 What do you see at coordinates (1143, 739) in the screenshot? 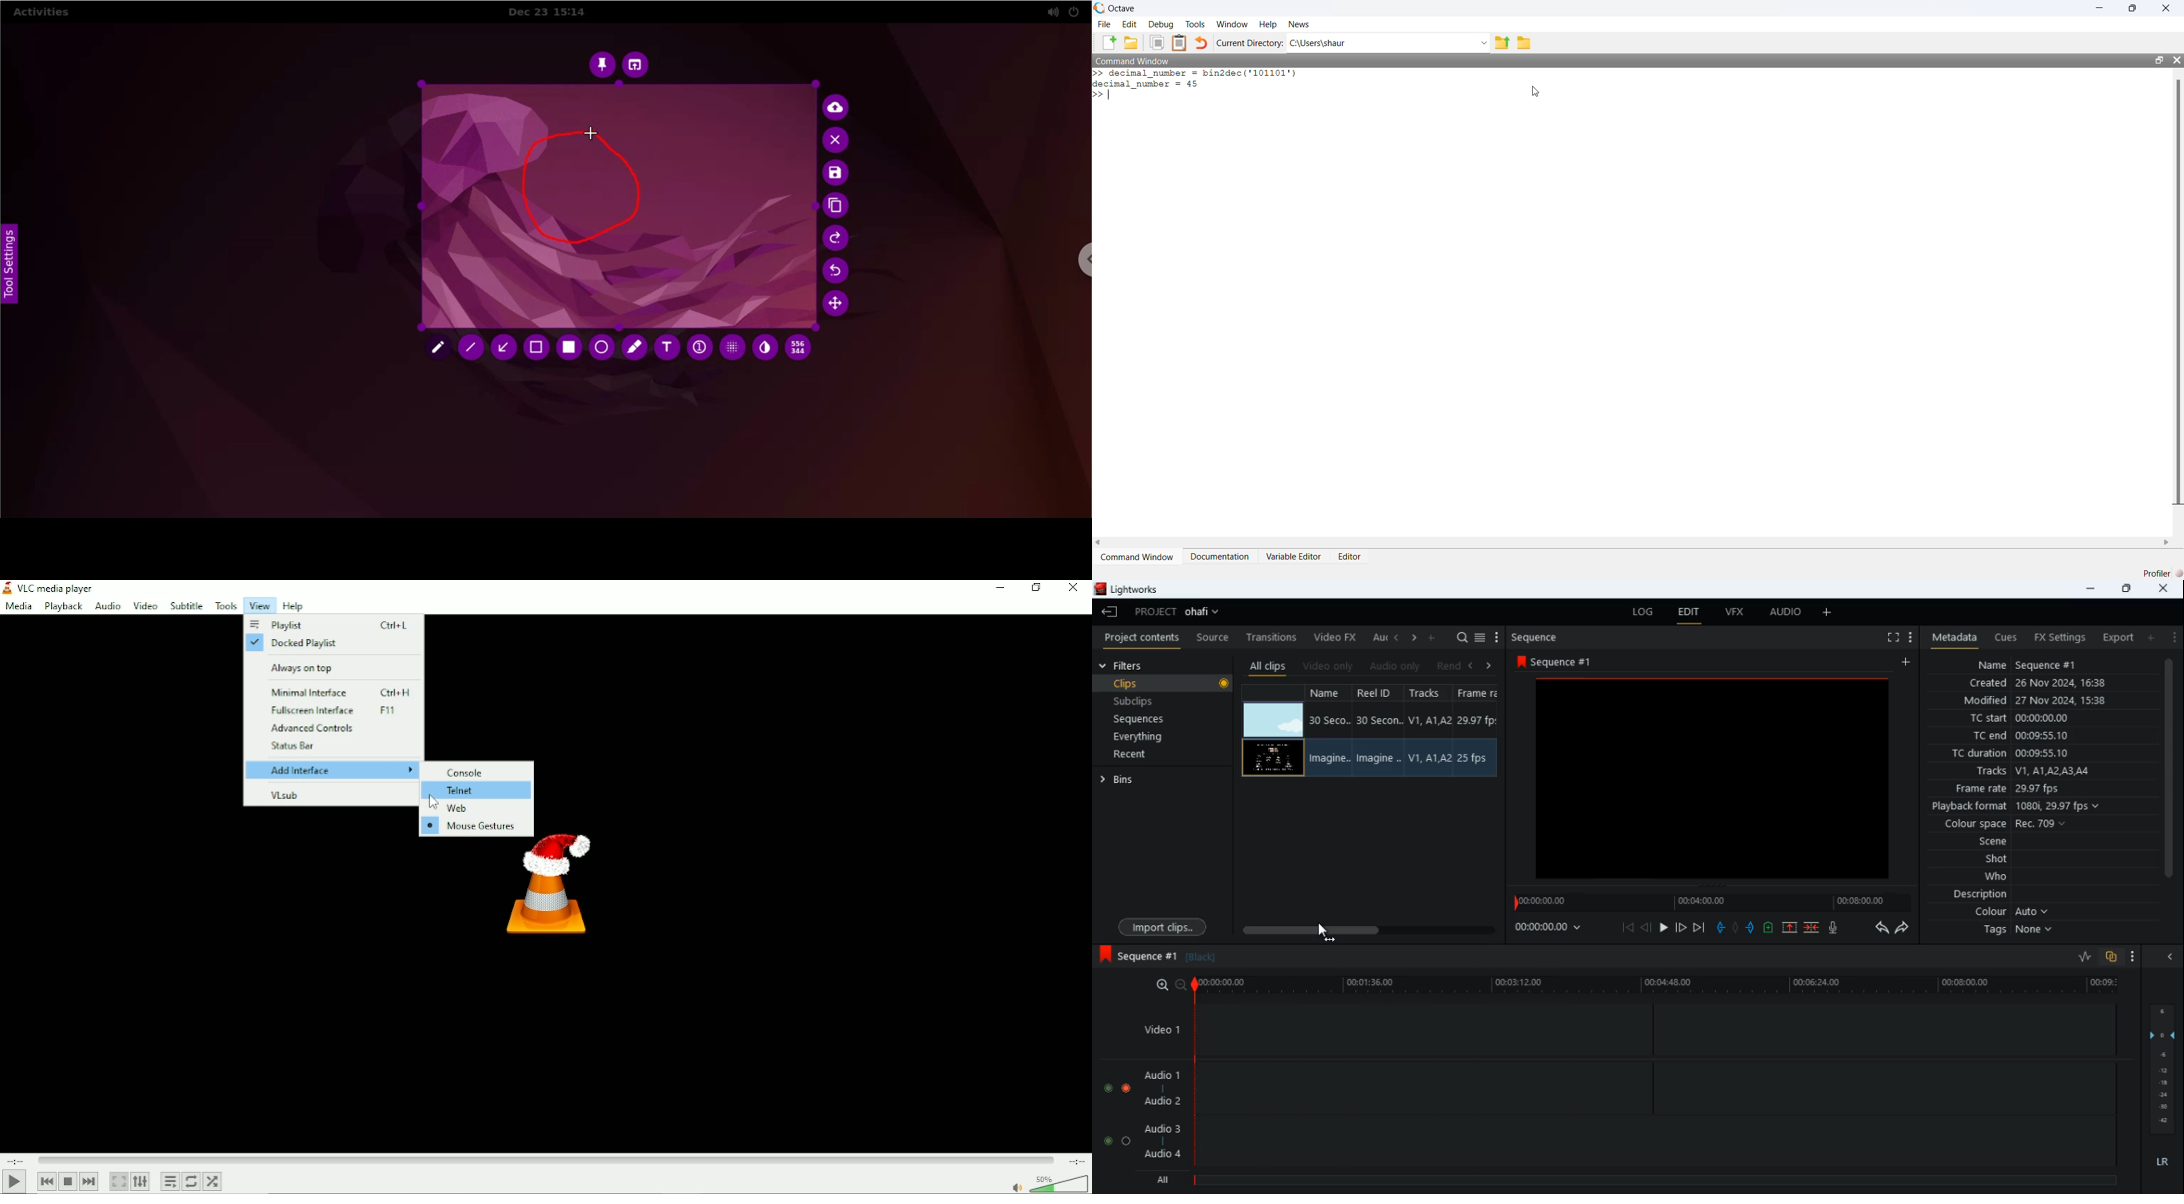
I see `everything` at bounding box center [1143, 739].